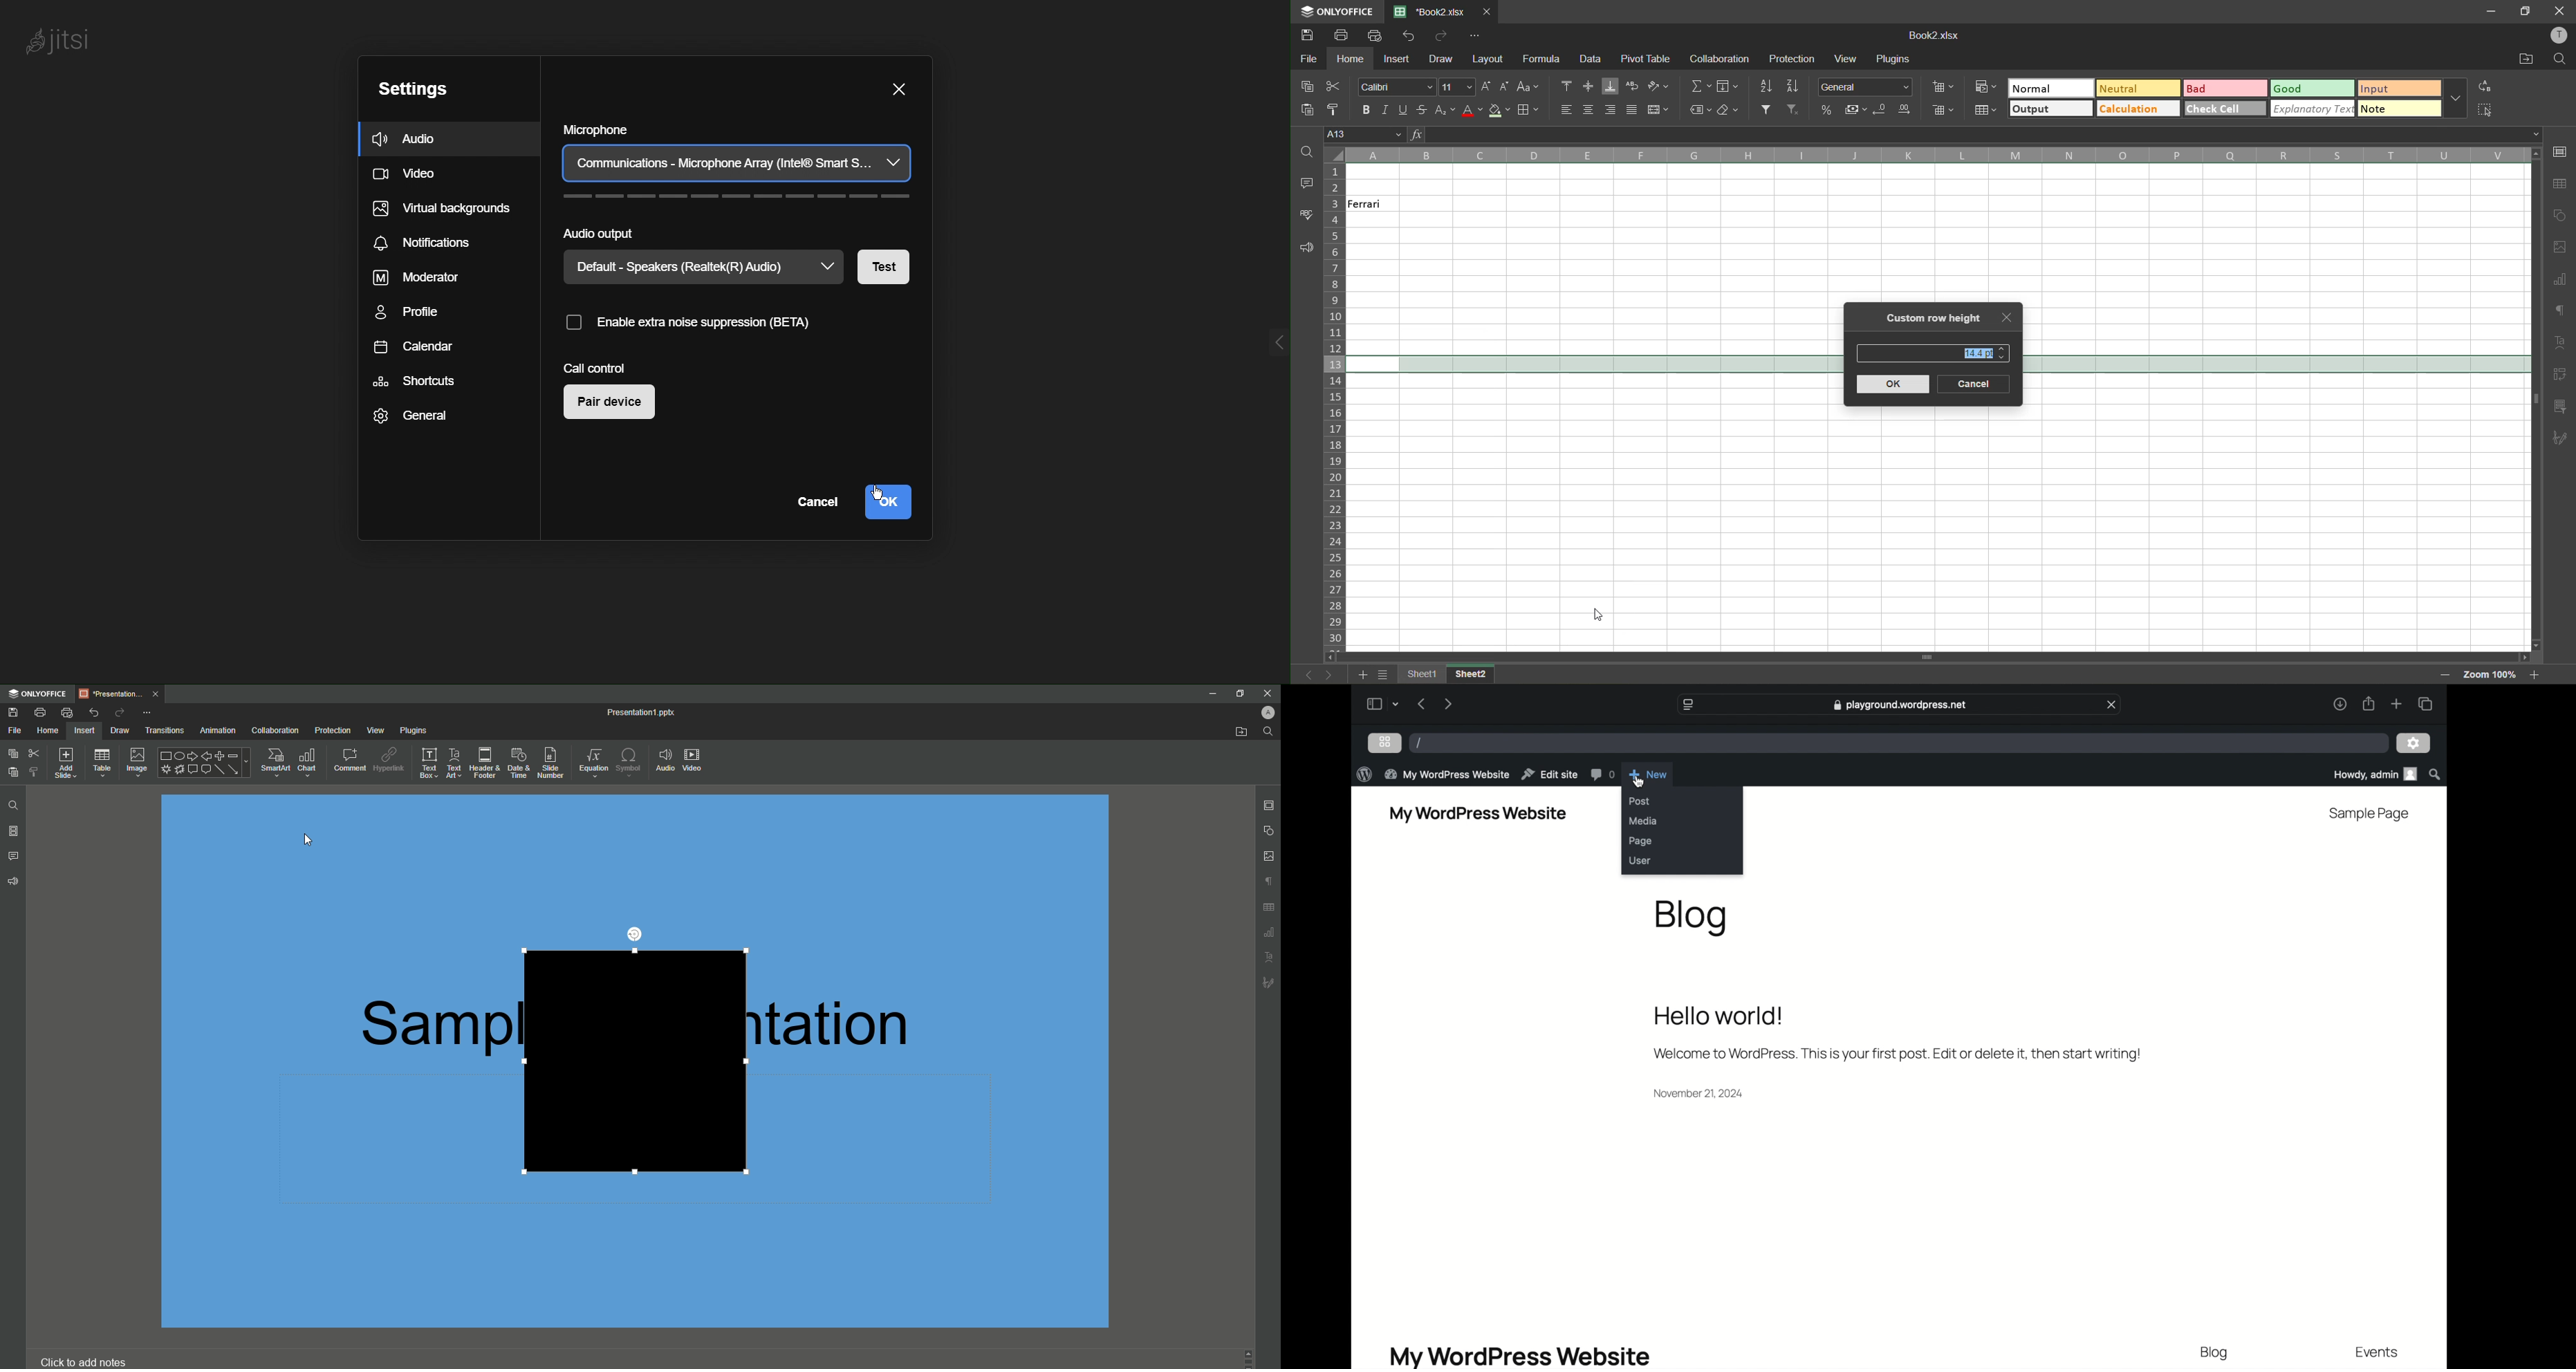 The width and height of the screenshot is (2576, 1372). I want to click on Text settings, so click(1270, 957).